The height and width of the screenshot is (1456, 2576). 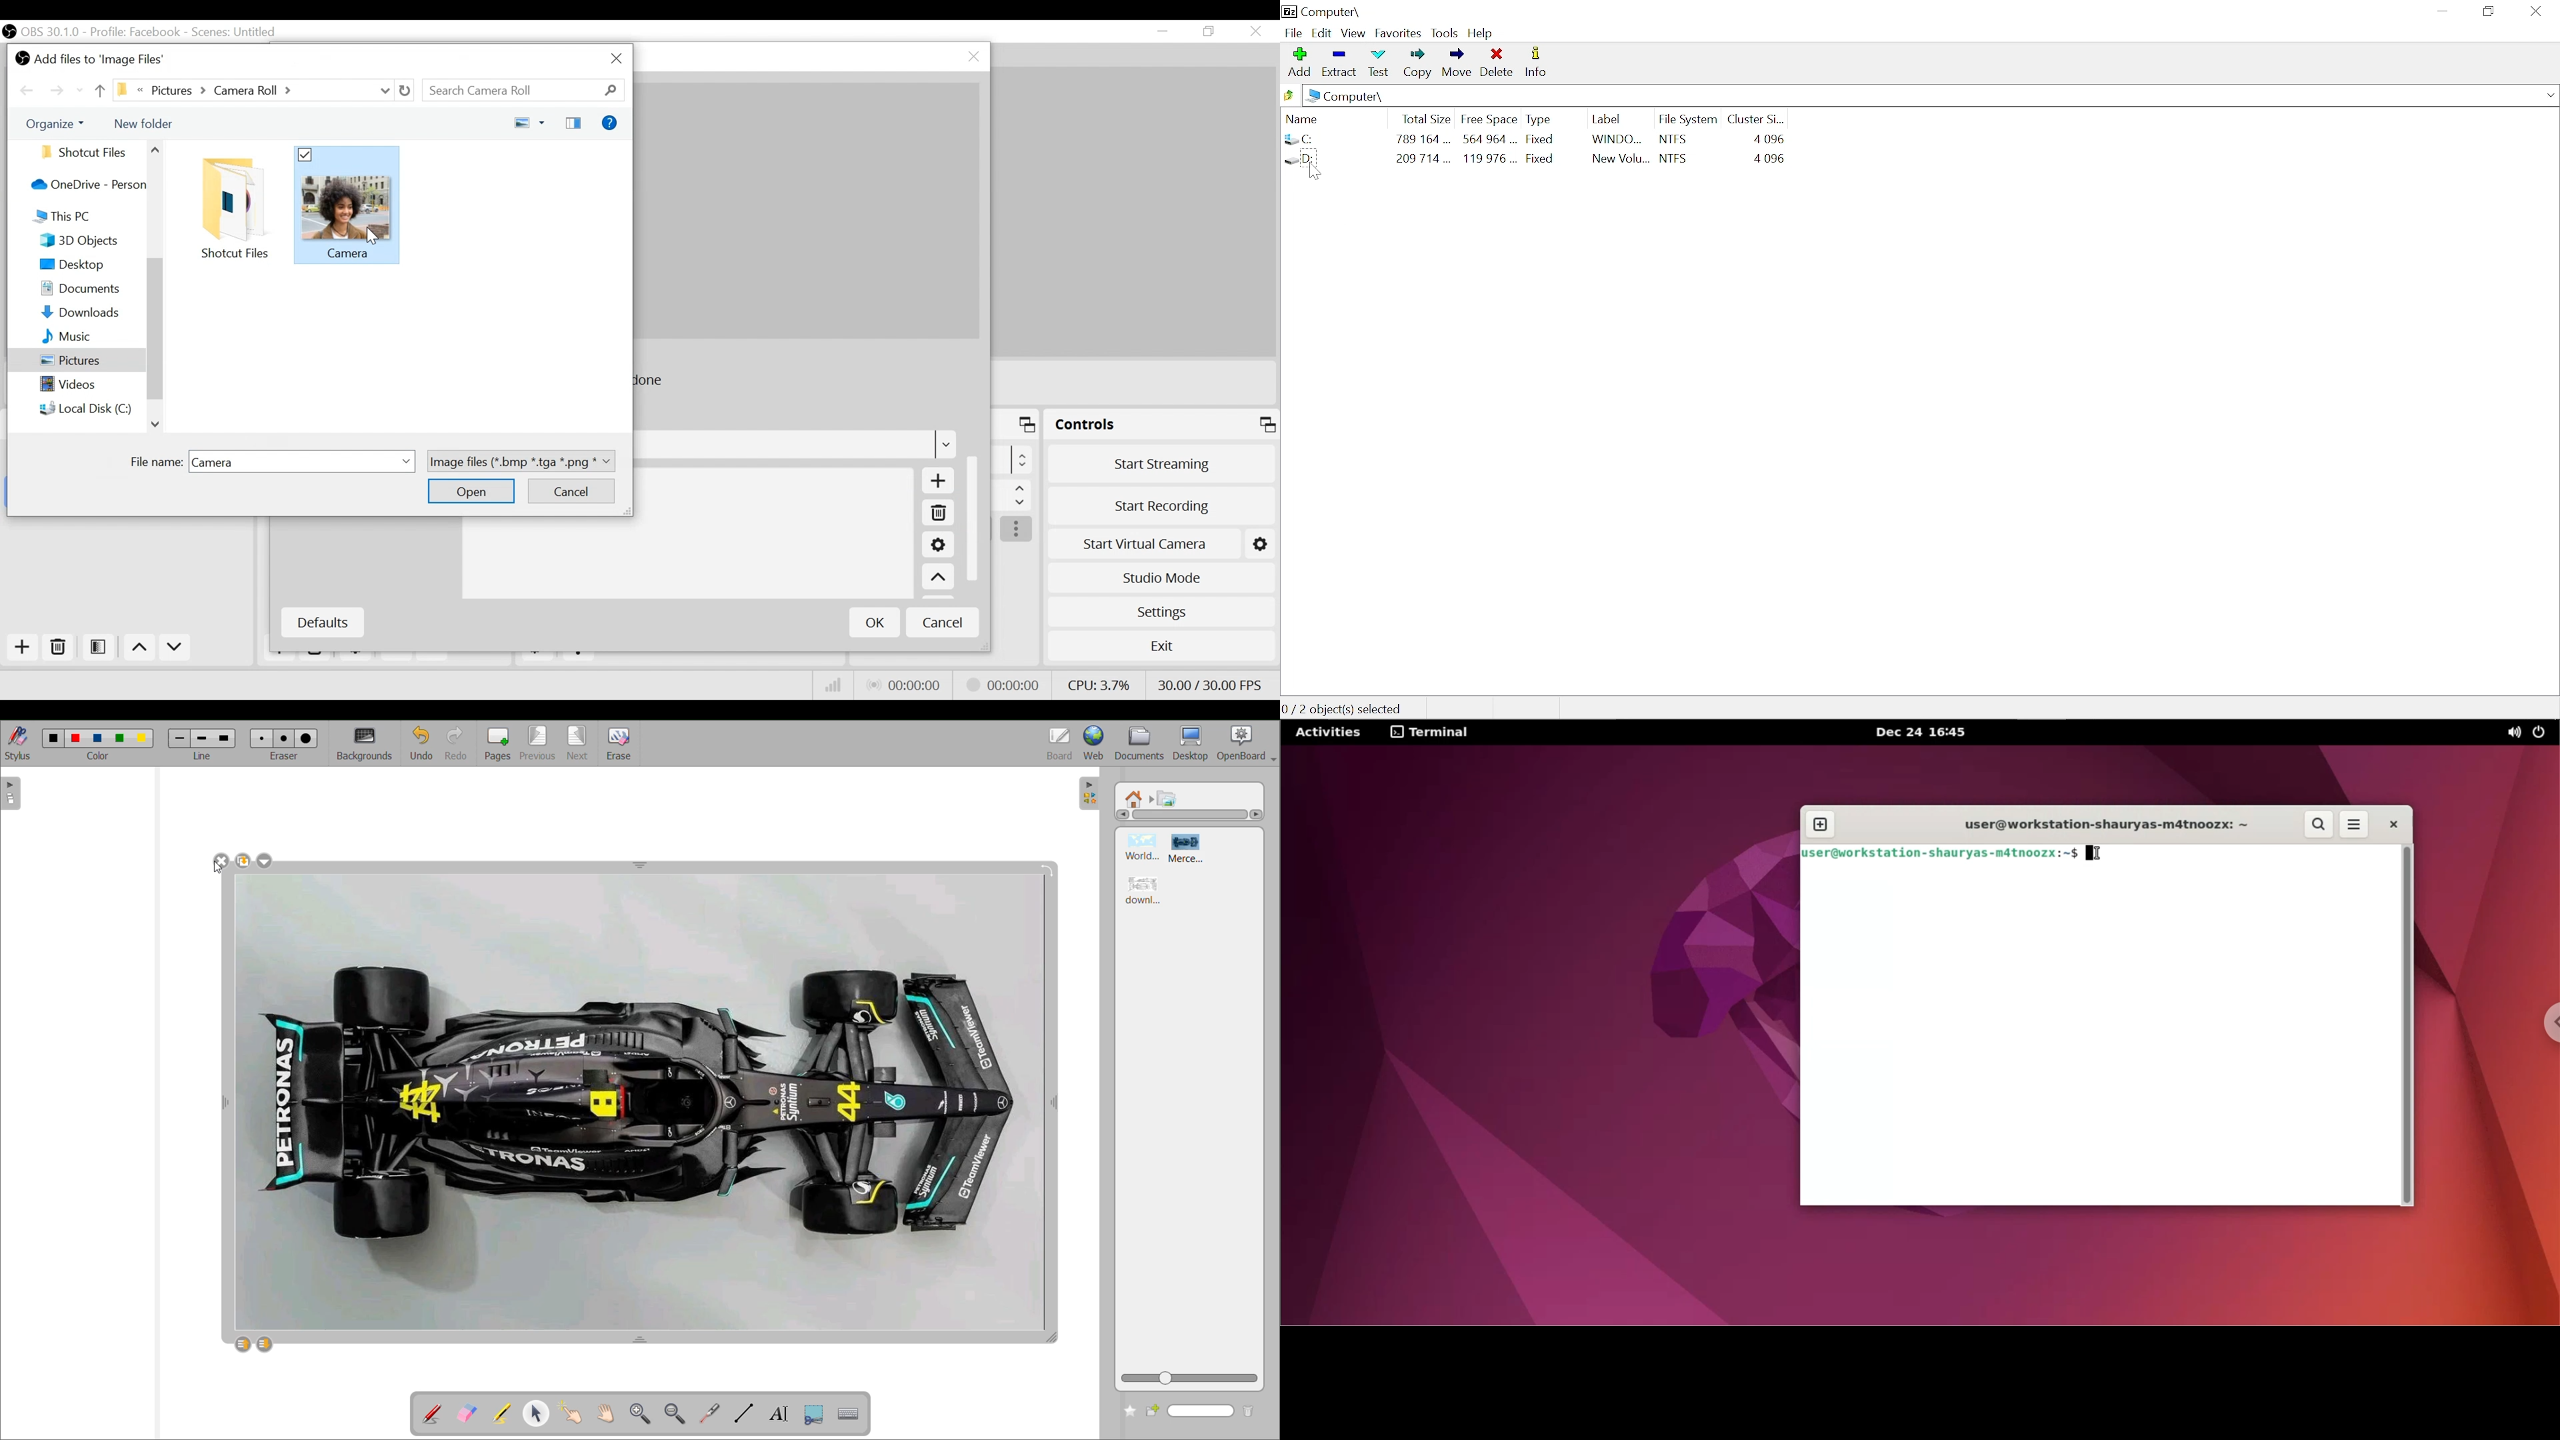 I want to click on 0/2 objectis) selected, so click(x=1349, y=709).